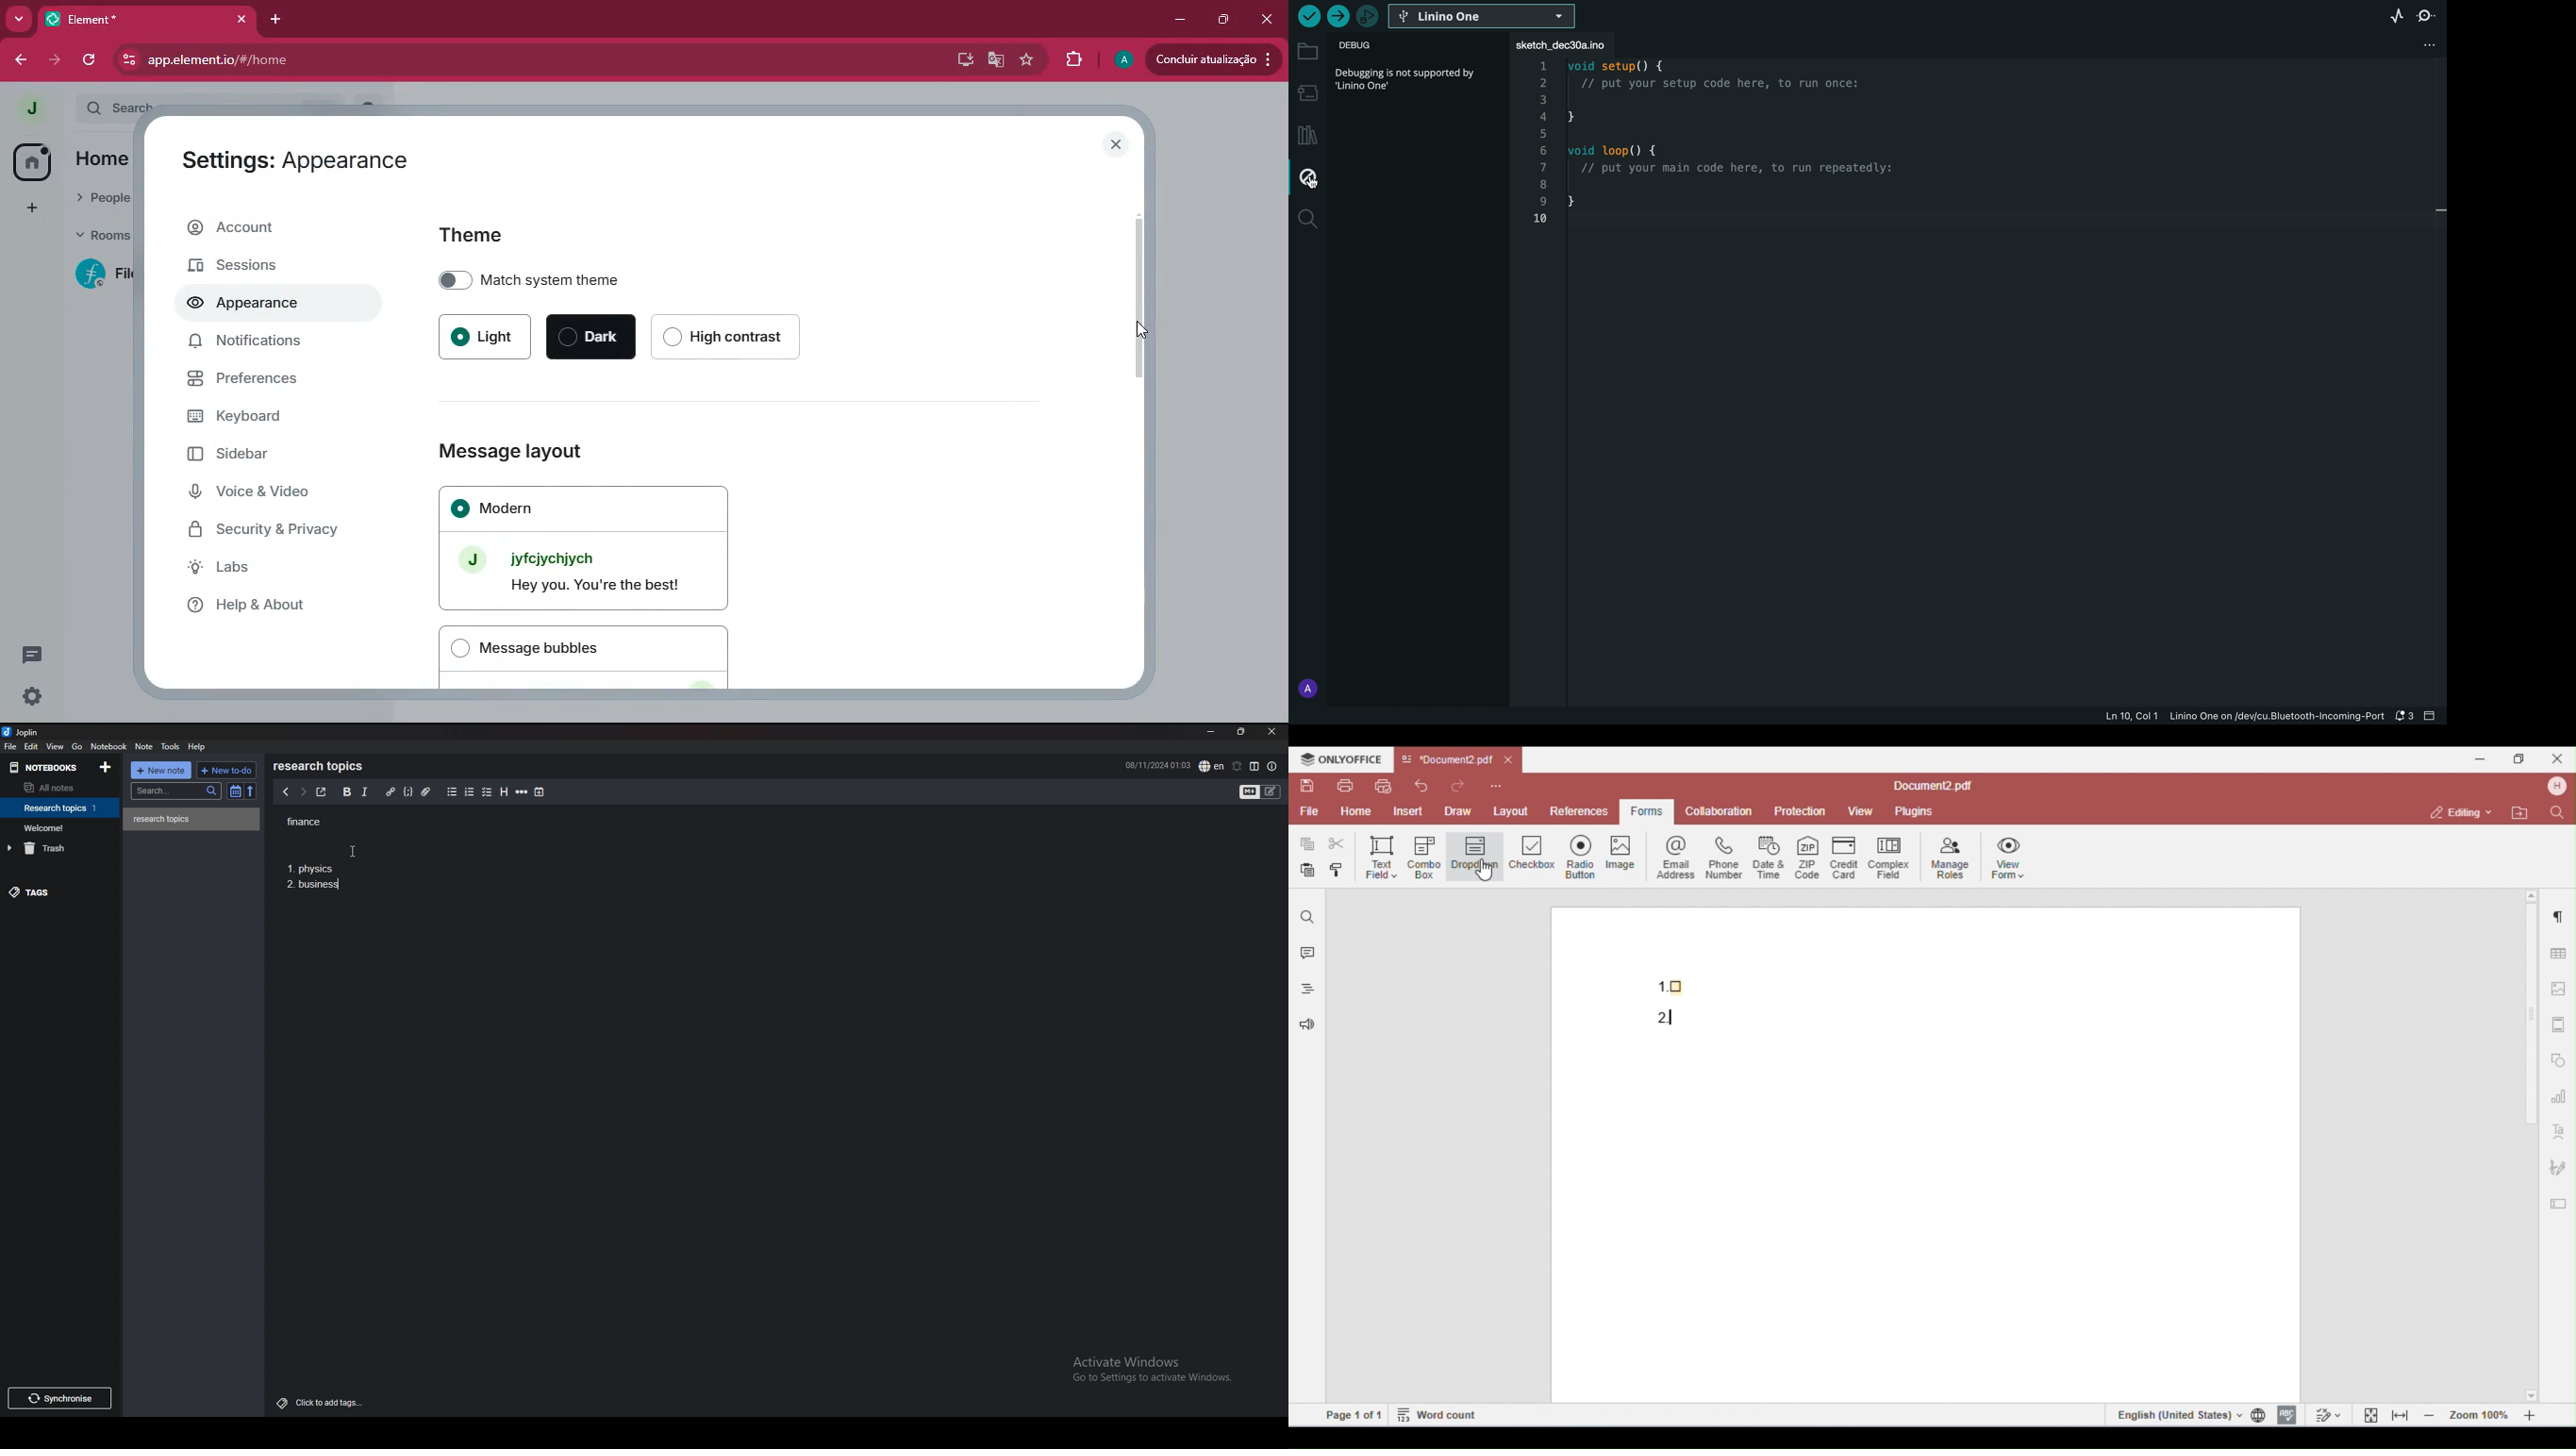  What do you see at coordinates (583, 656) in the screenshot?
I see `Message bubbles` at bounding box center [583, 656].